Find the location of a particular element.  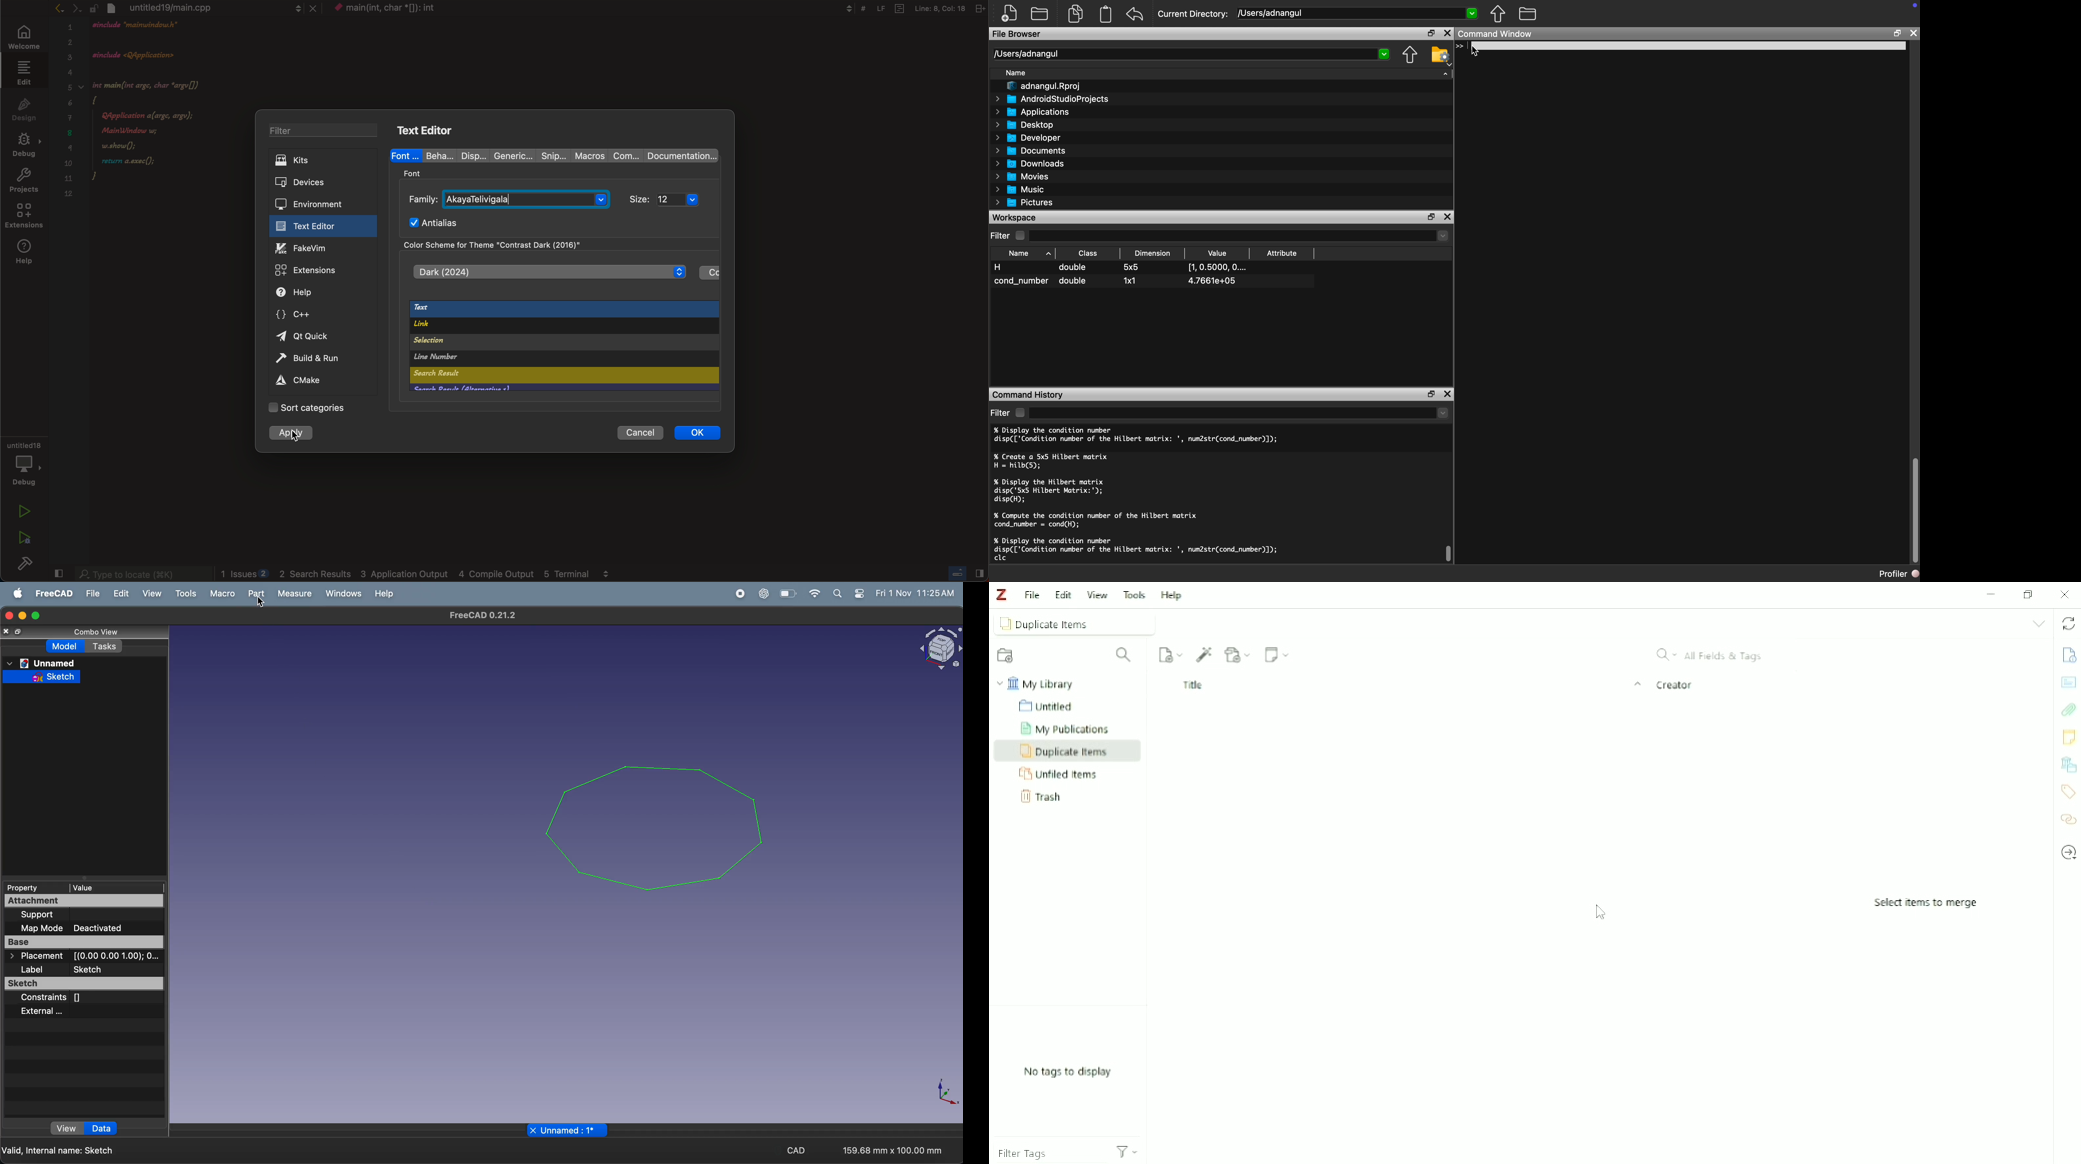

Help is located at coordinates (1175, 596).